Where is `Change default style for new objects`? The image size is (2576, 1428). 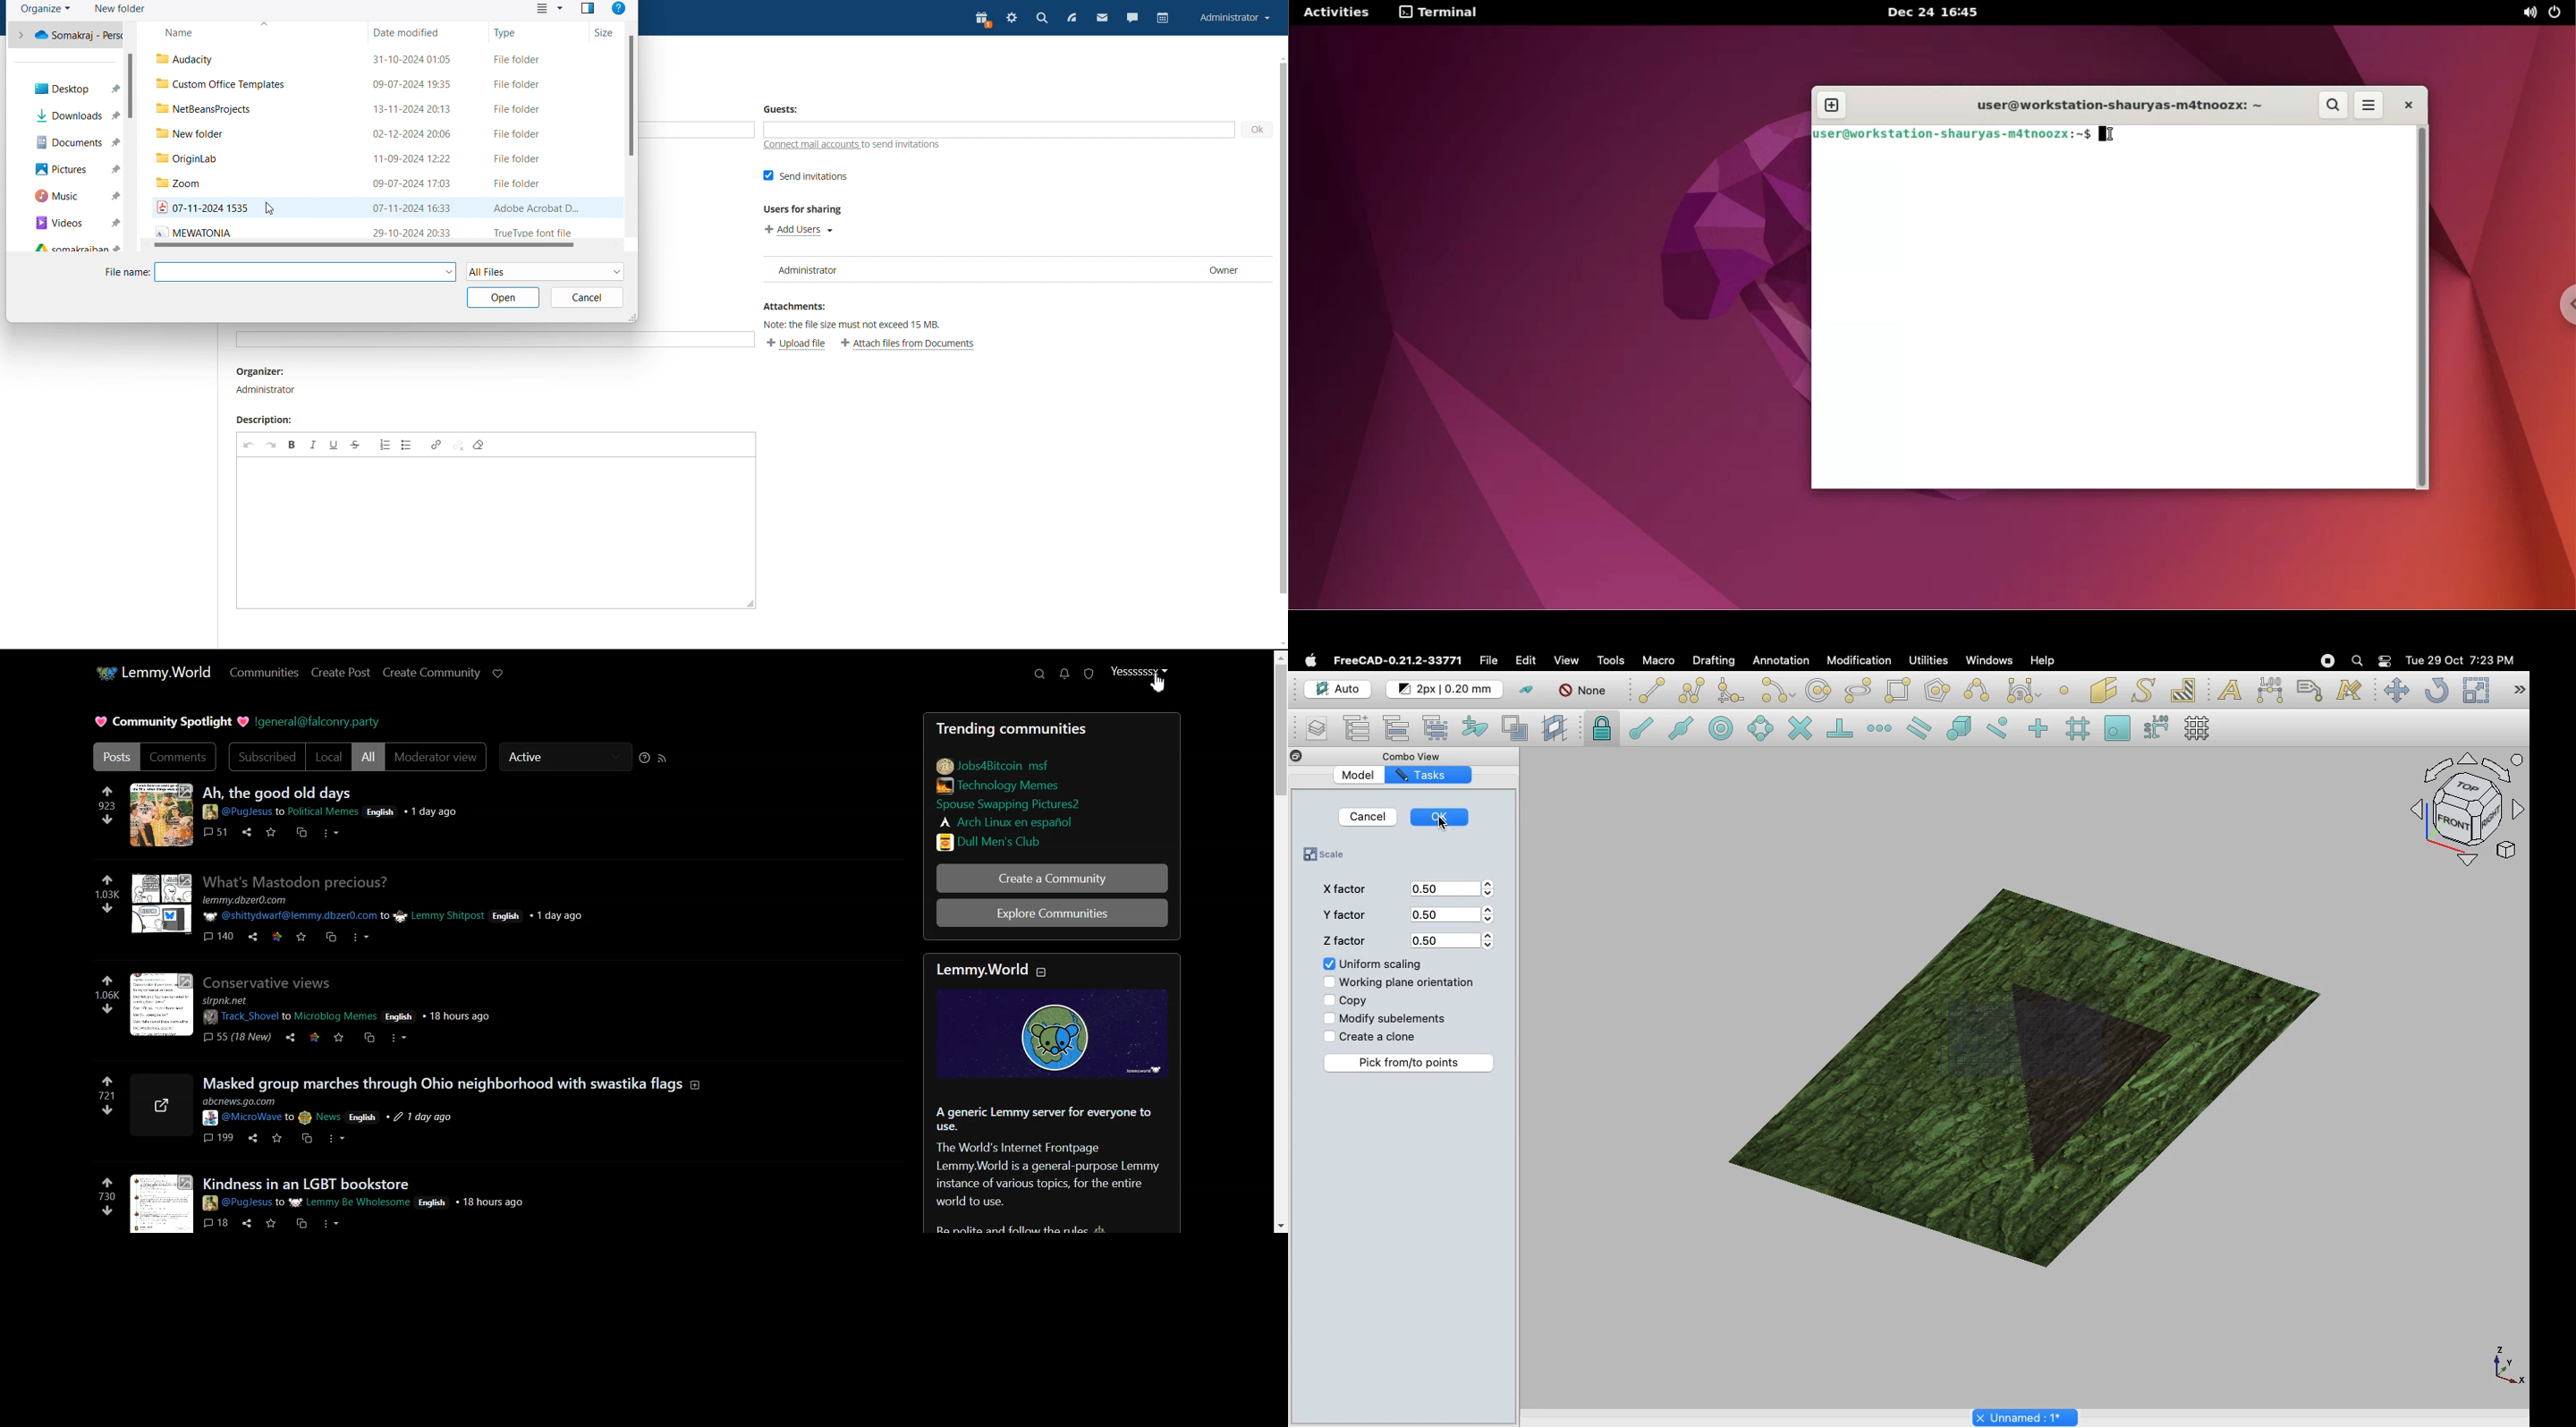
Change default style for new objects is located at coordinates (1446, 689).